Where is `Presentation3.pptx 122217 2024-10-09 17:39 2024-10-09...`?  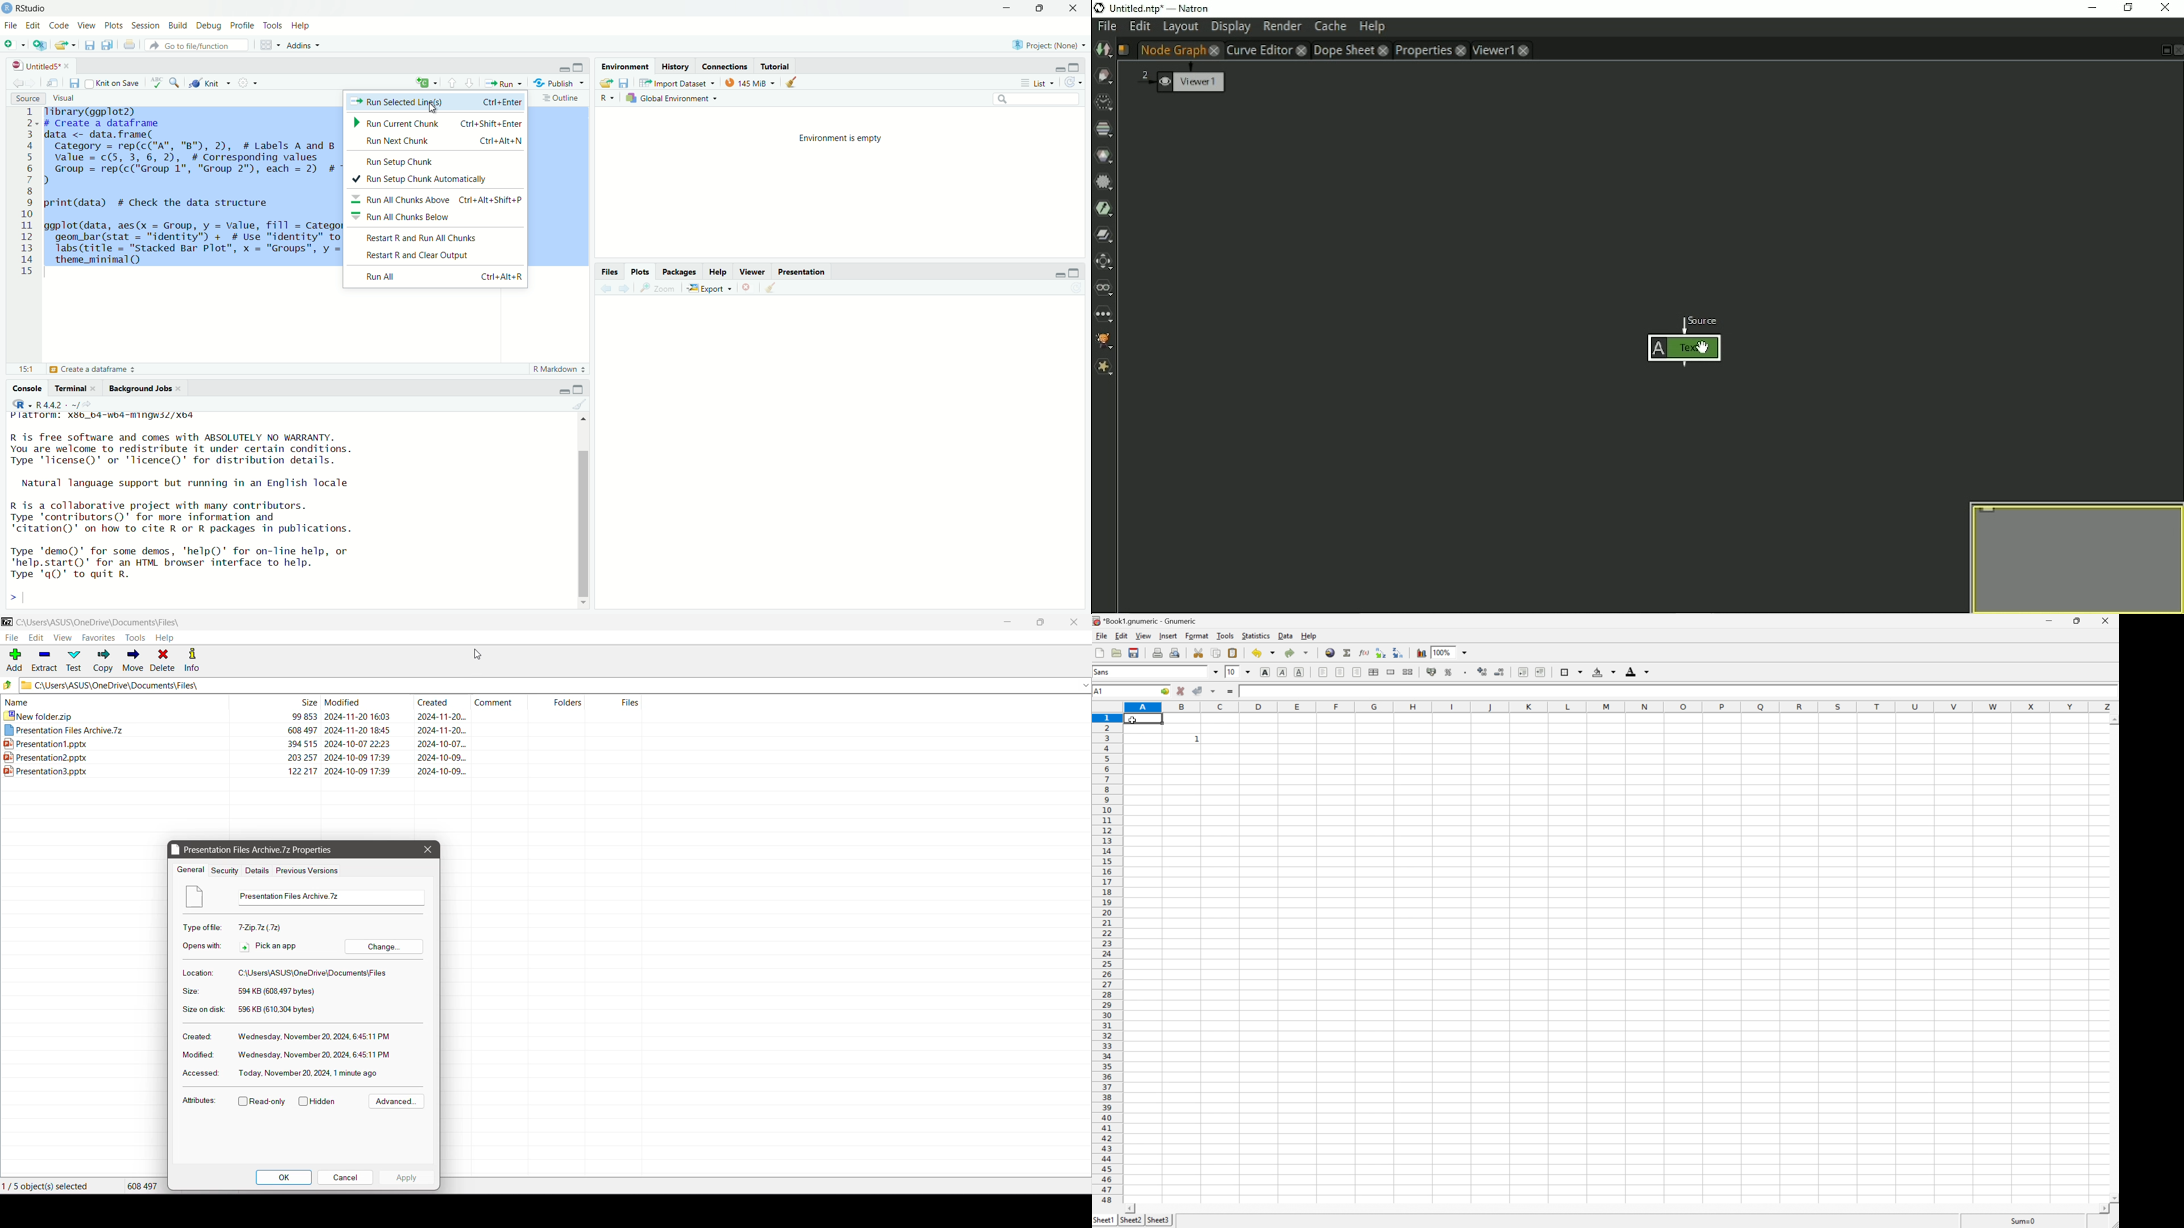 Presentation3.pptx 122217 2024-10-09 17:39 2024-10-09... is located at coordinates (235, 772).